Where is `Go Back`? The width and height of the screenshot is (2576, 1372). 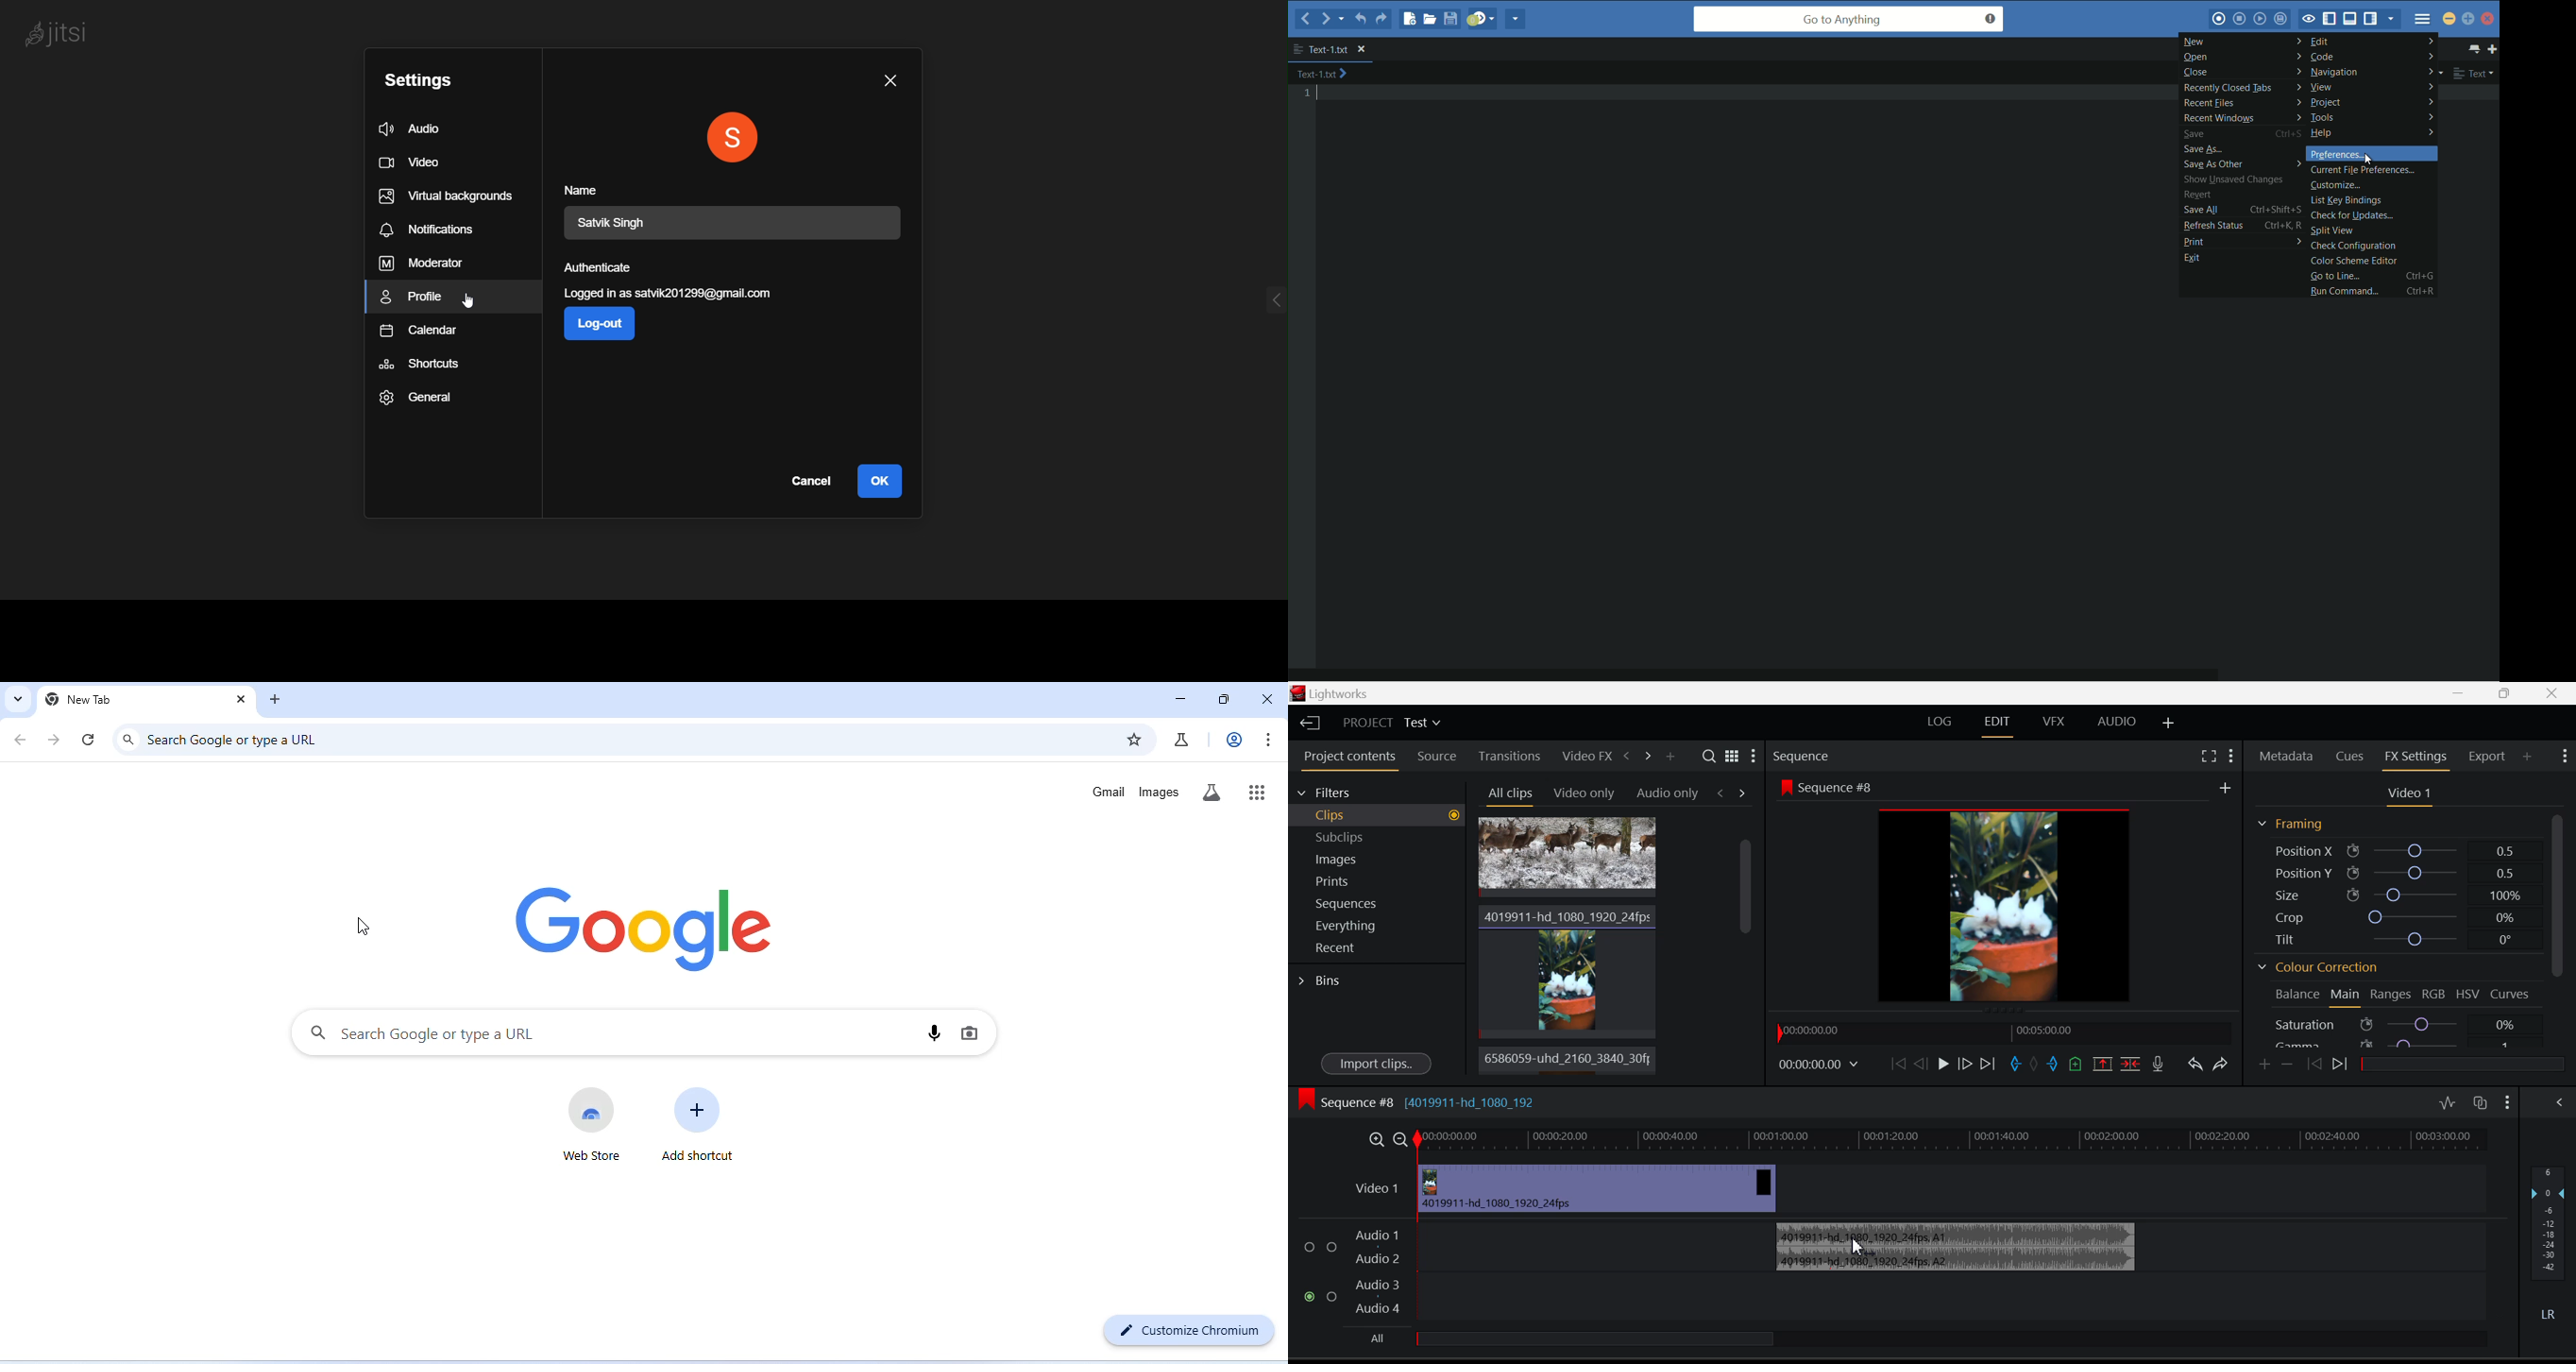 Go Back is located at coordinates (1920, 1062).